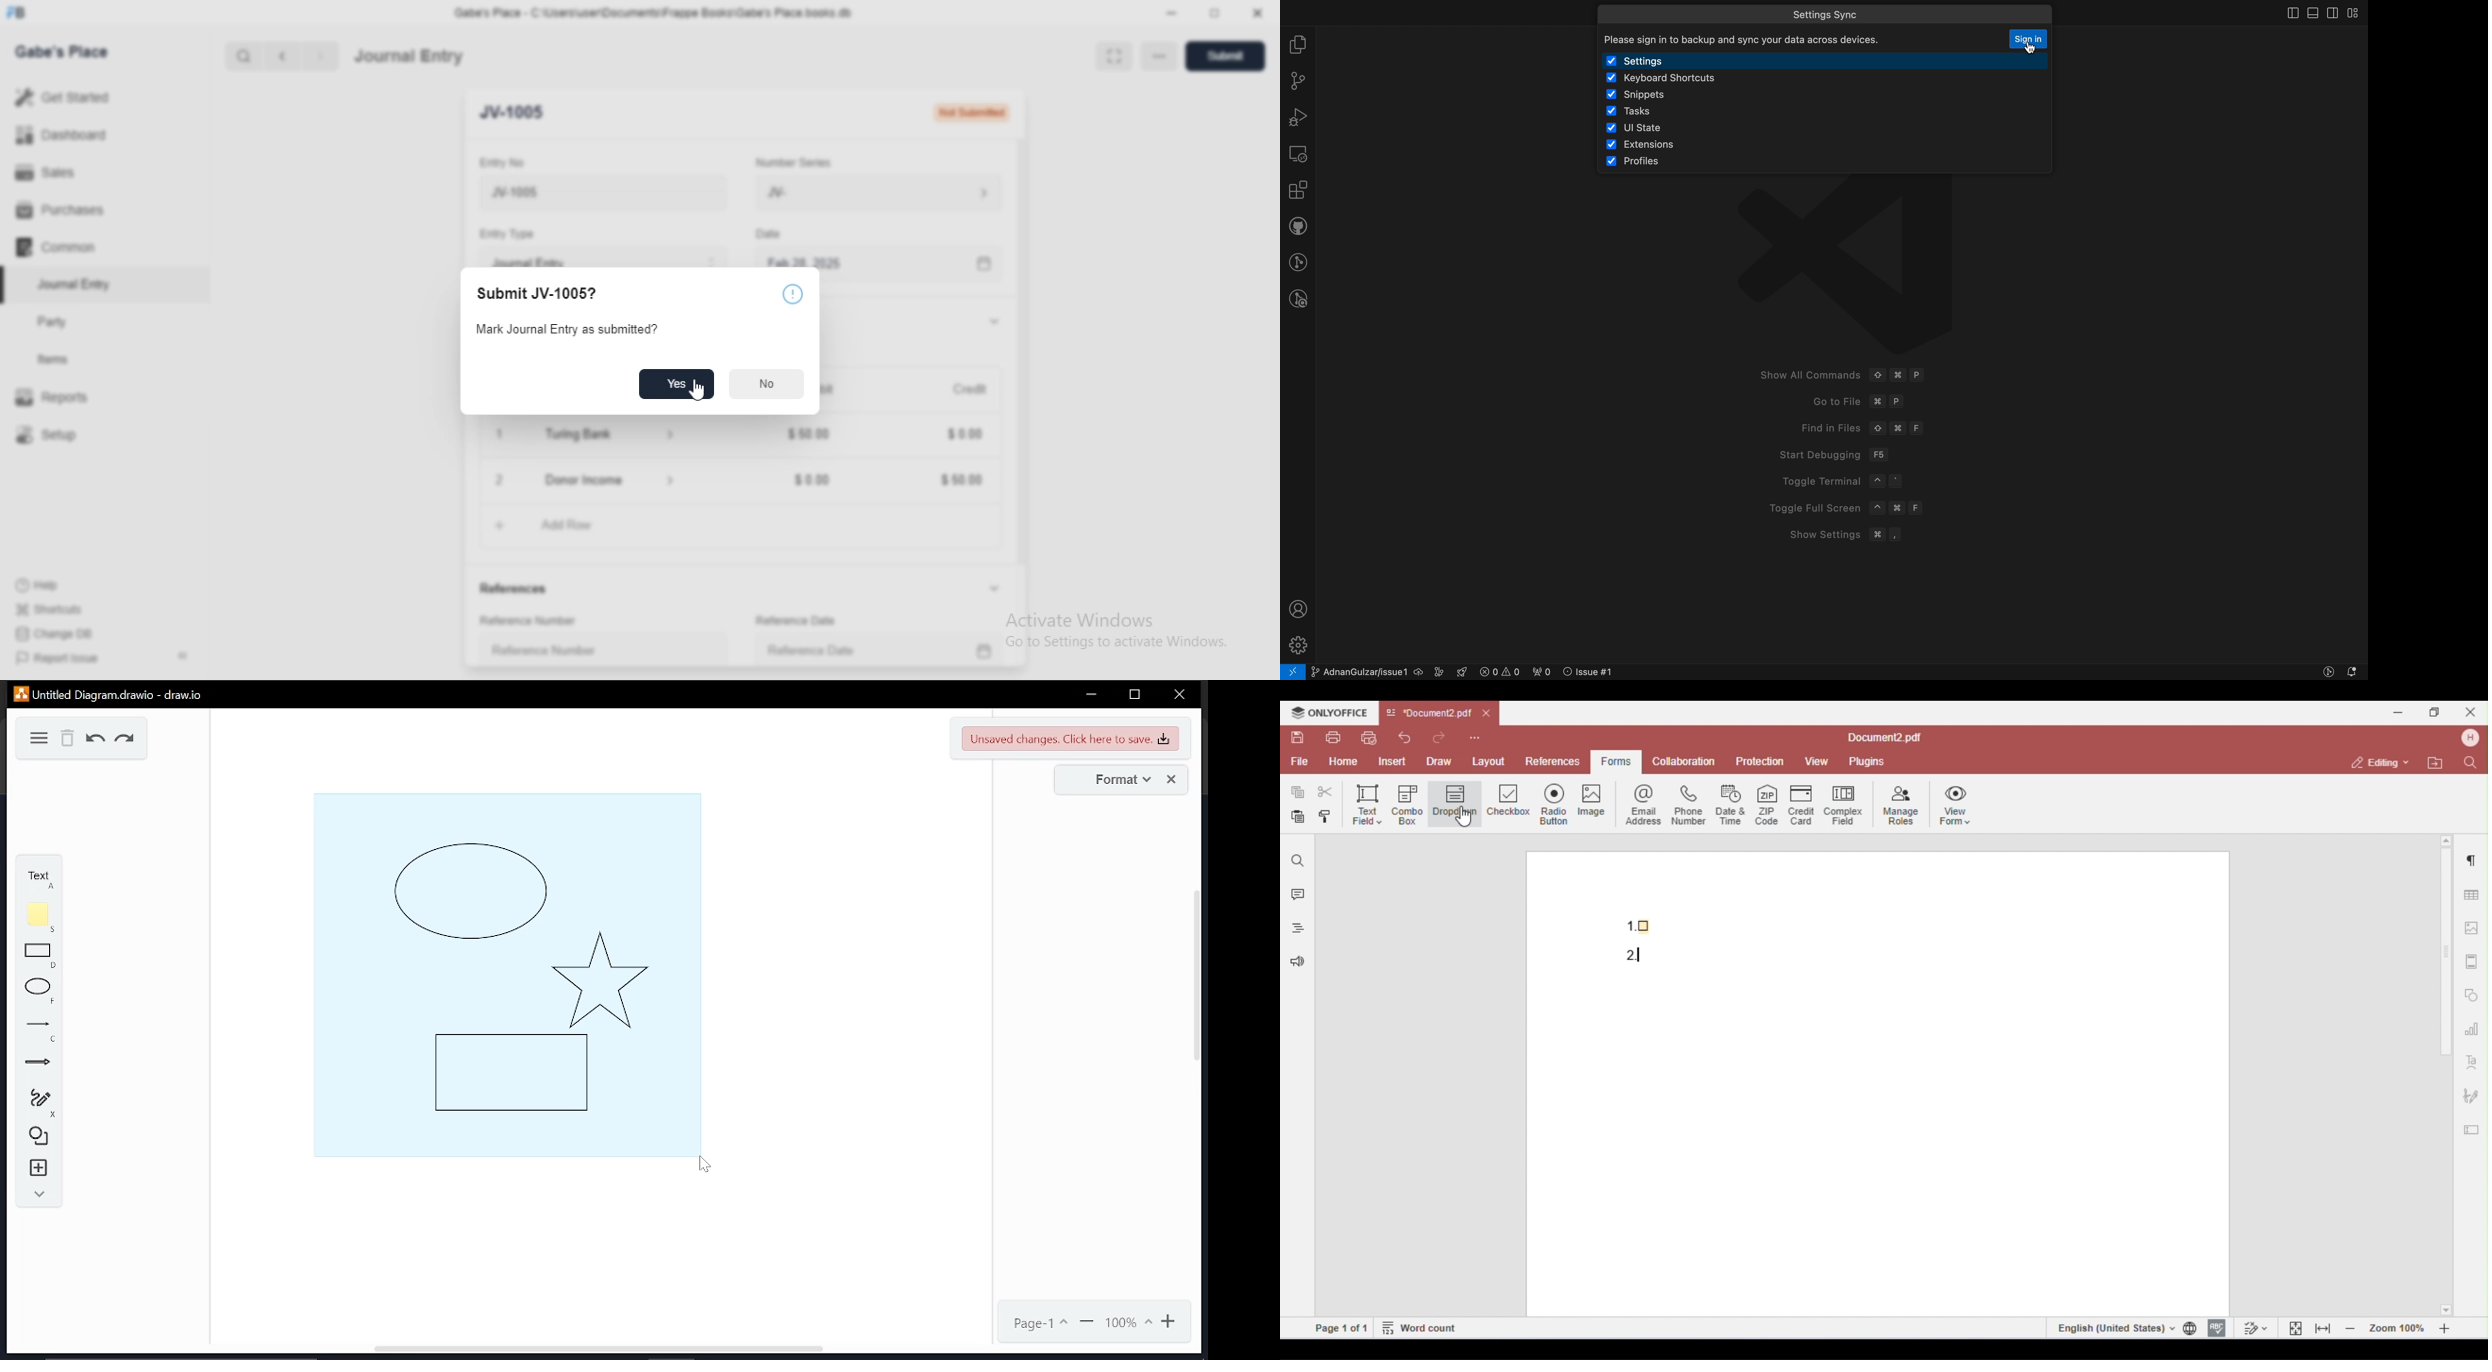  Describe the element at coordinates (676, 384) in the screenshot. I see `Yes ` at that location.